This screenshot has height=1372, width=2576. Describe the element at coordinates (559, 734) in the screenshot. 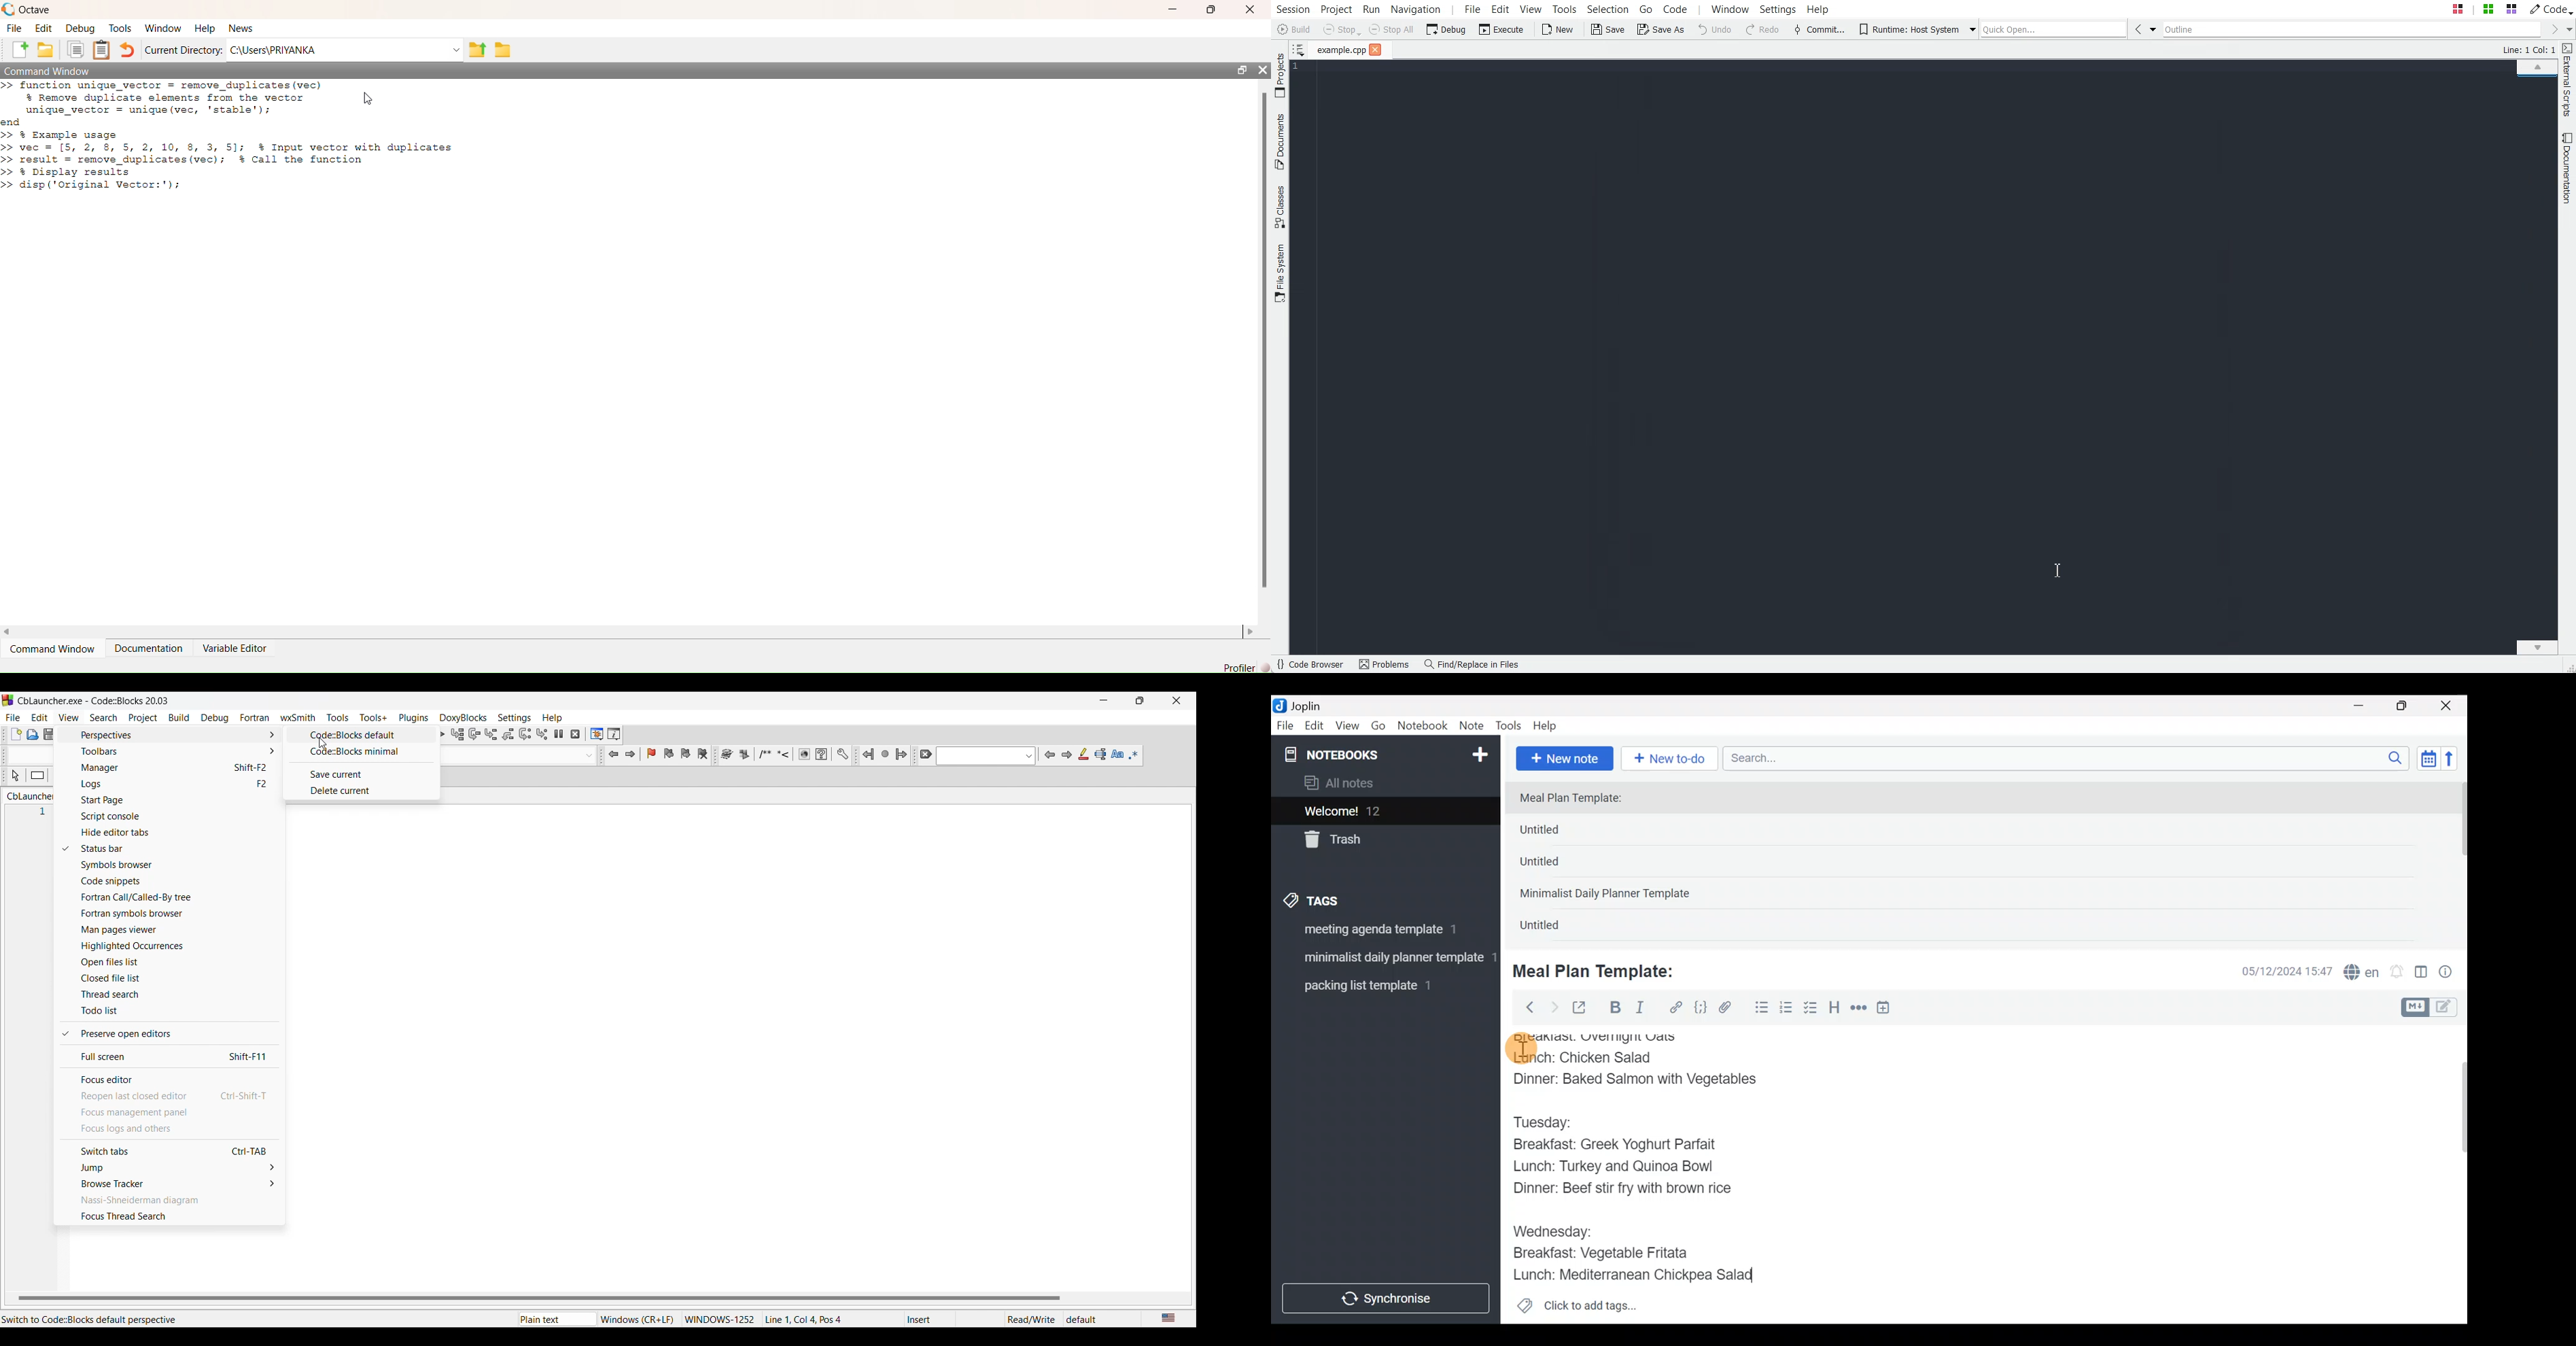

I see `Break debugger` at that location.